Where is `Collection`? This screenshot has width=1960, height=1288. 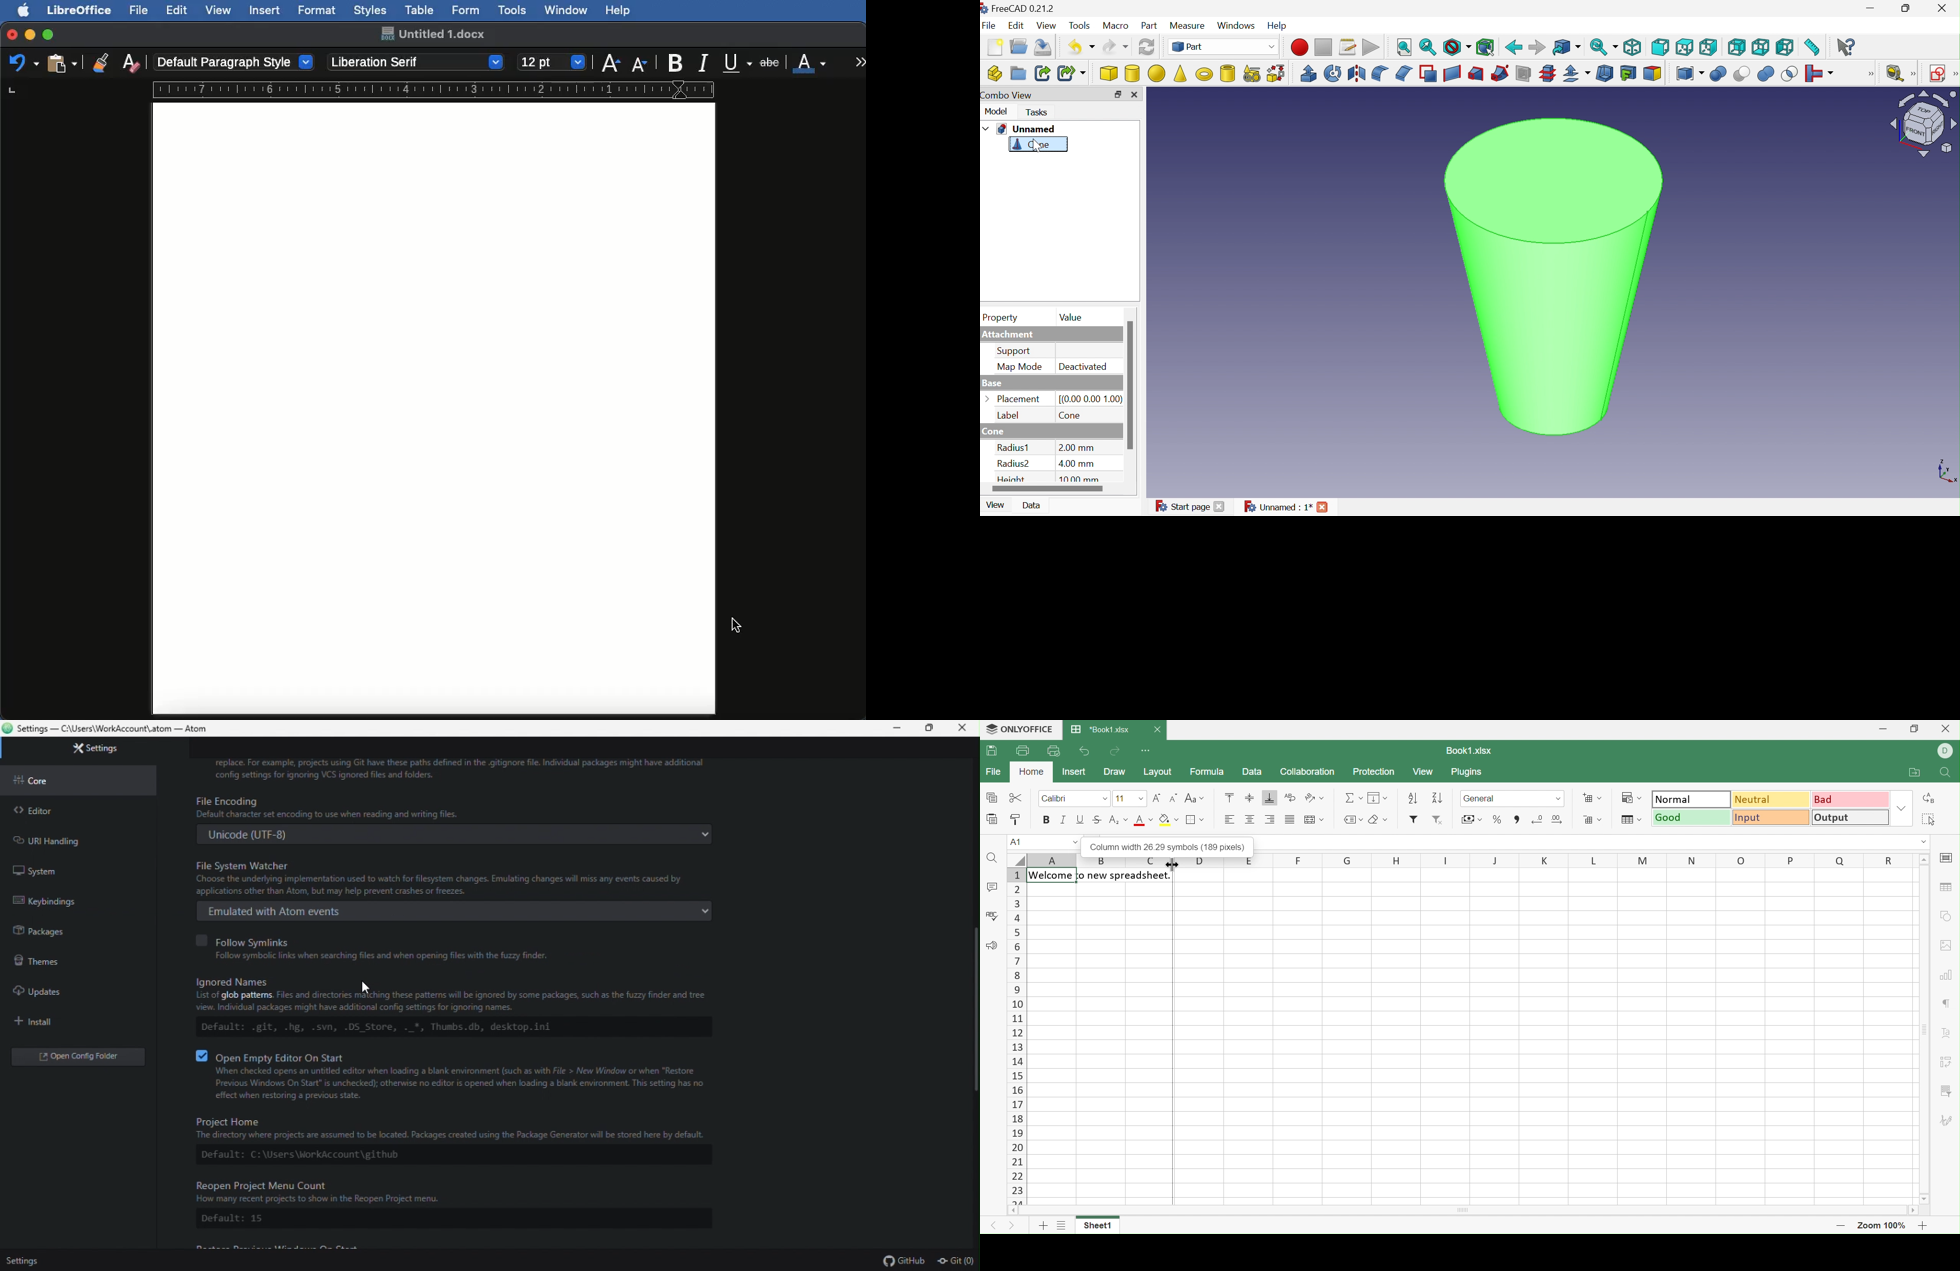
Collection is located at coordinates (1307, 772).